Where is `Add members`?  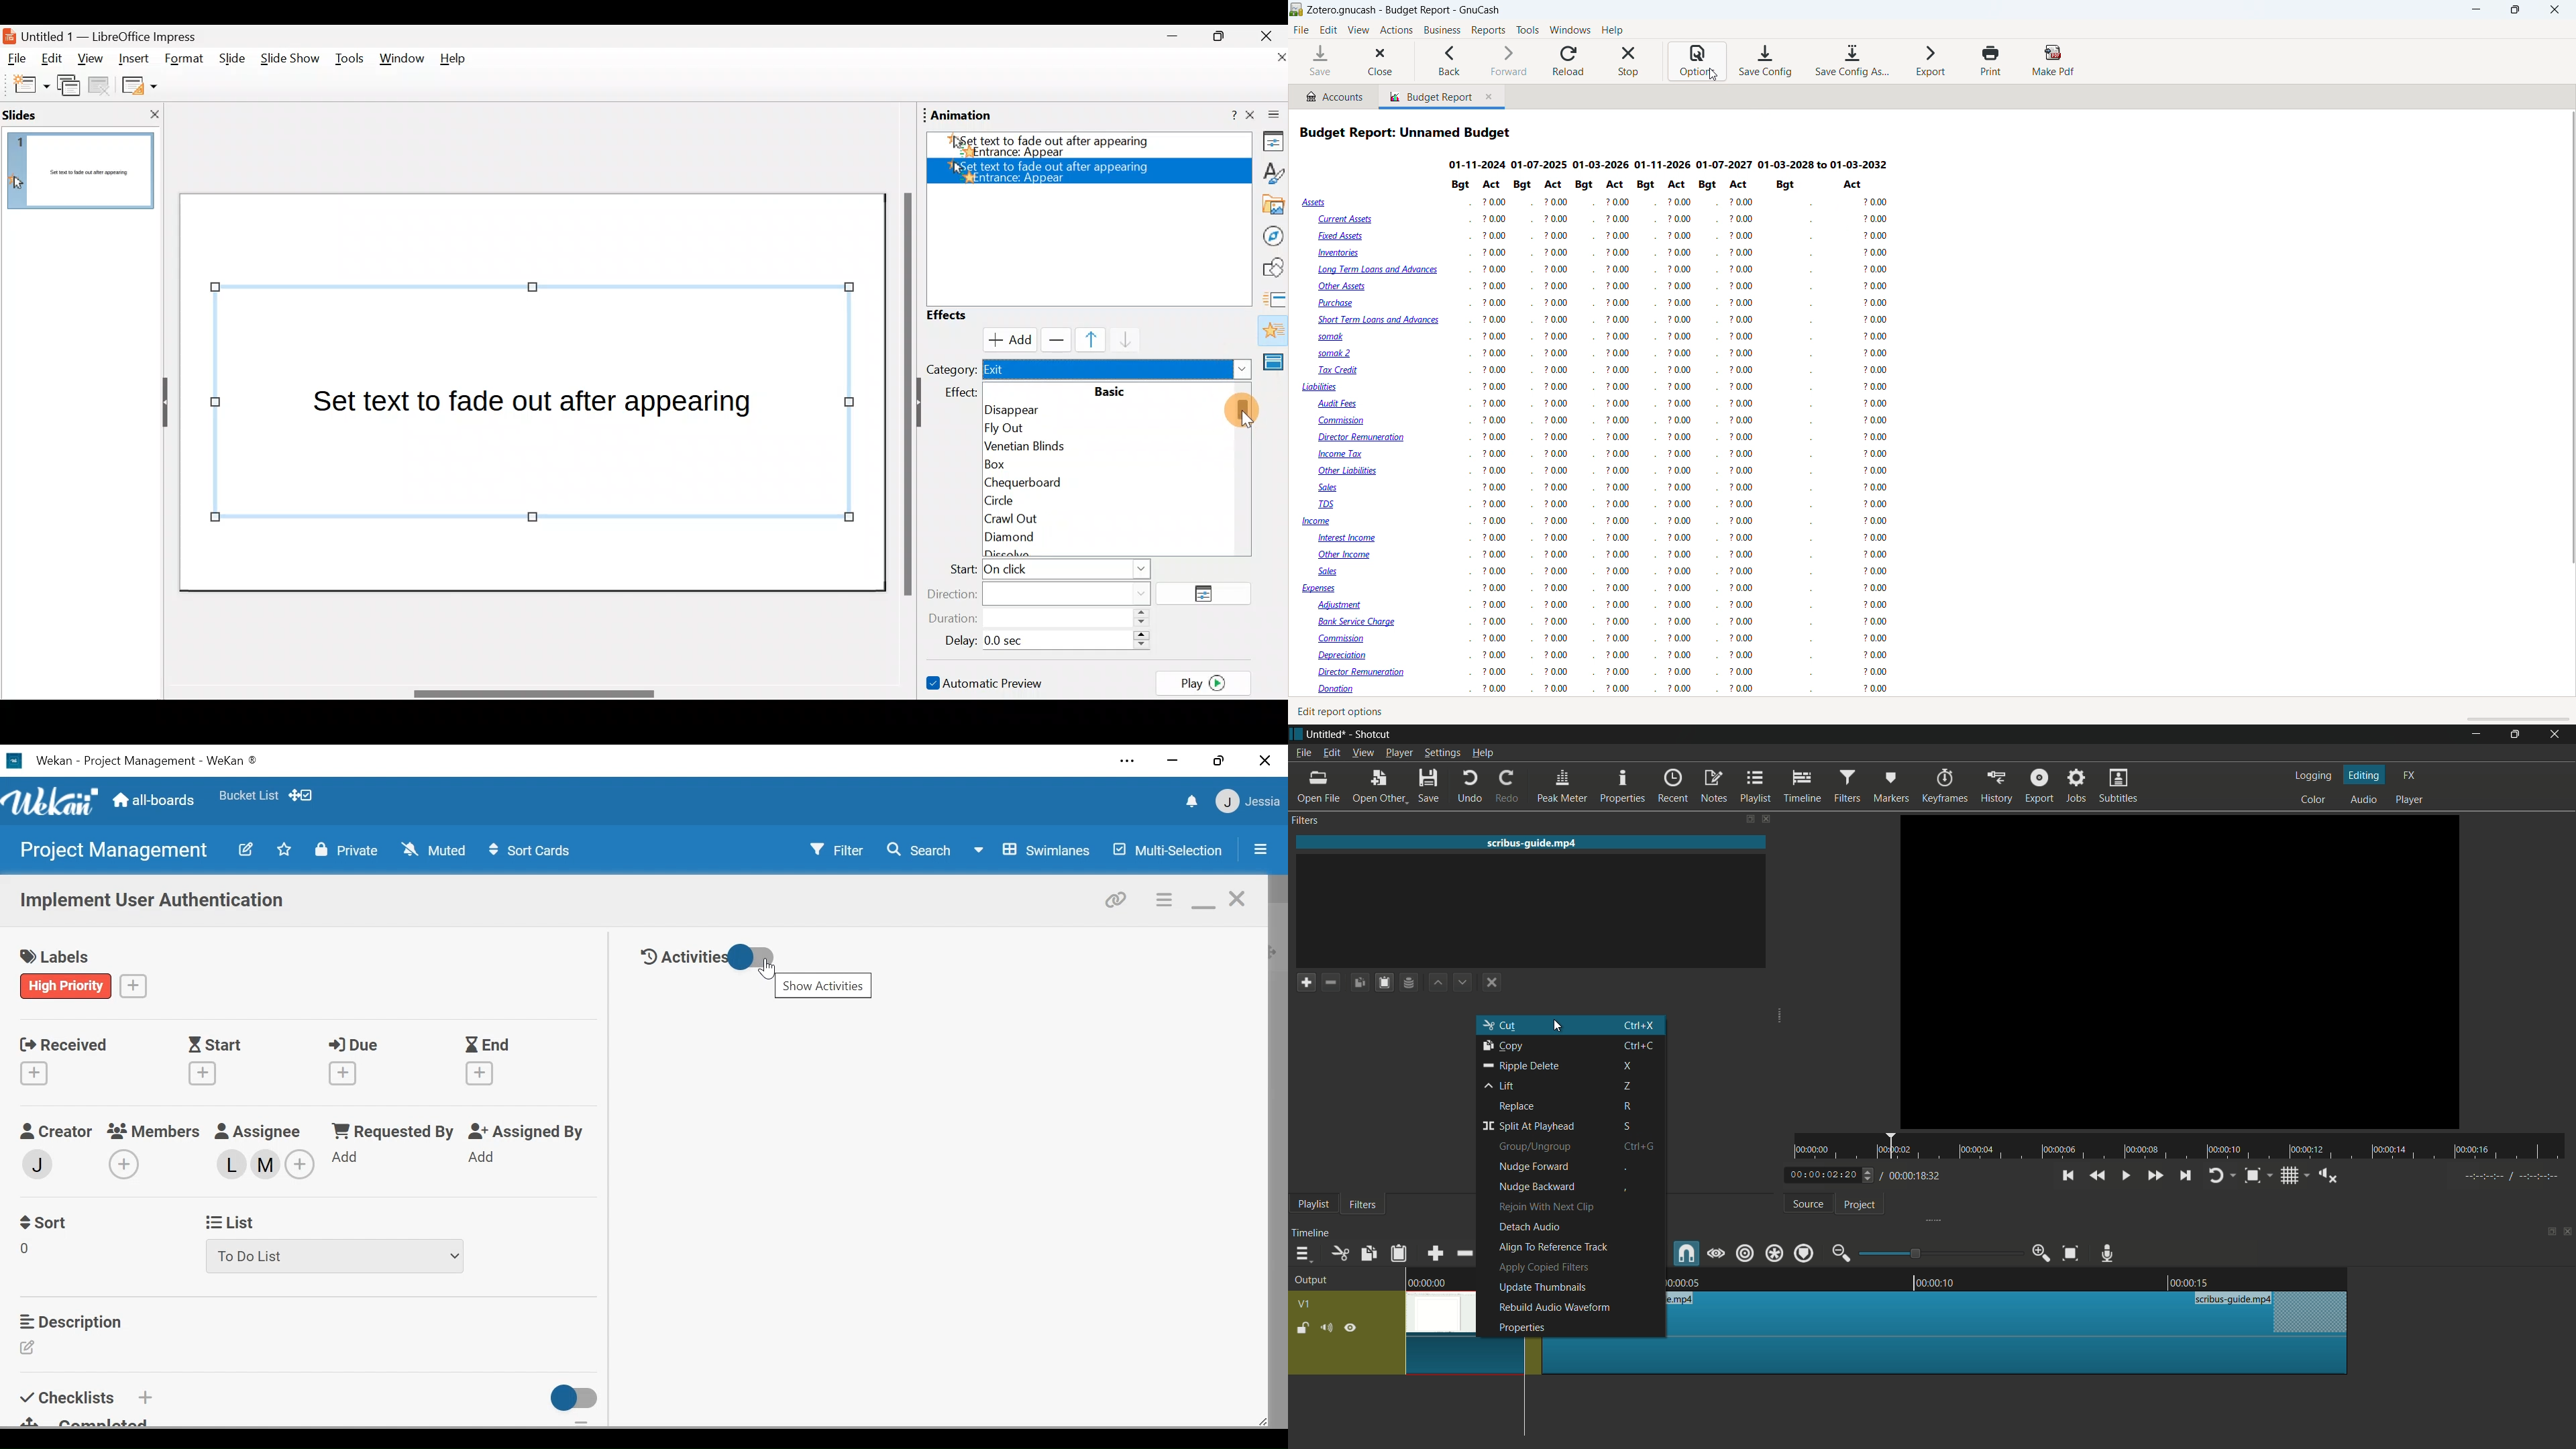
Add members is located at coordinates (300, 1165).